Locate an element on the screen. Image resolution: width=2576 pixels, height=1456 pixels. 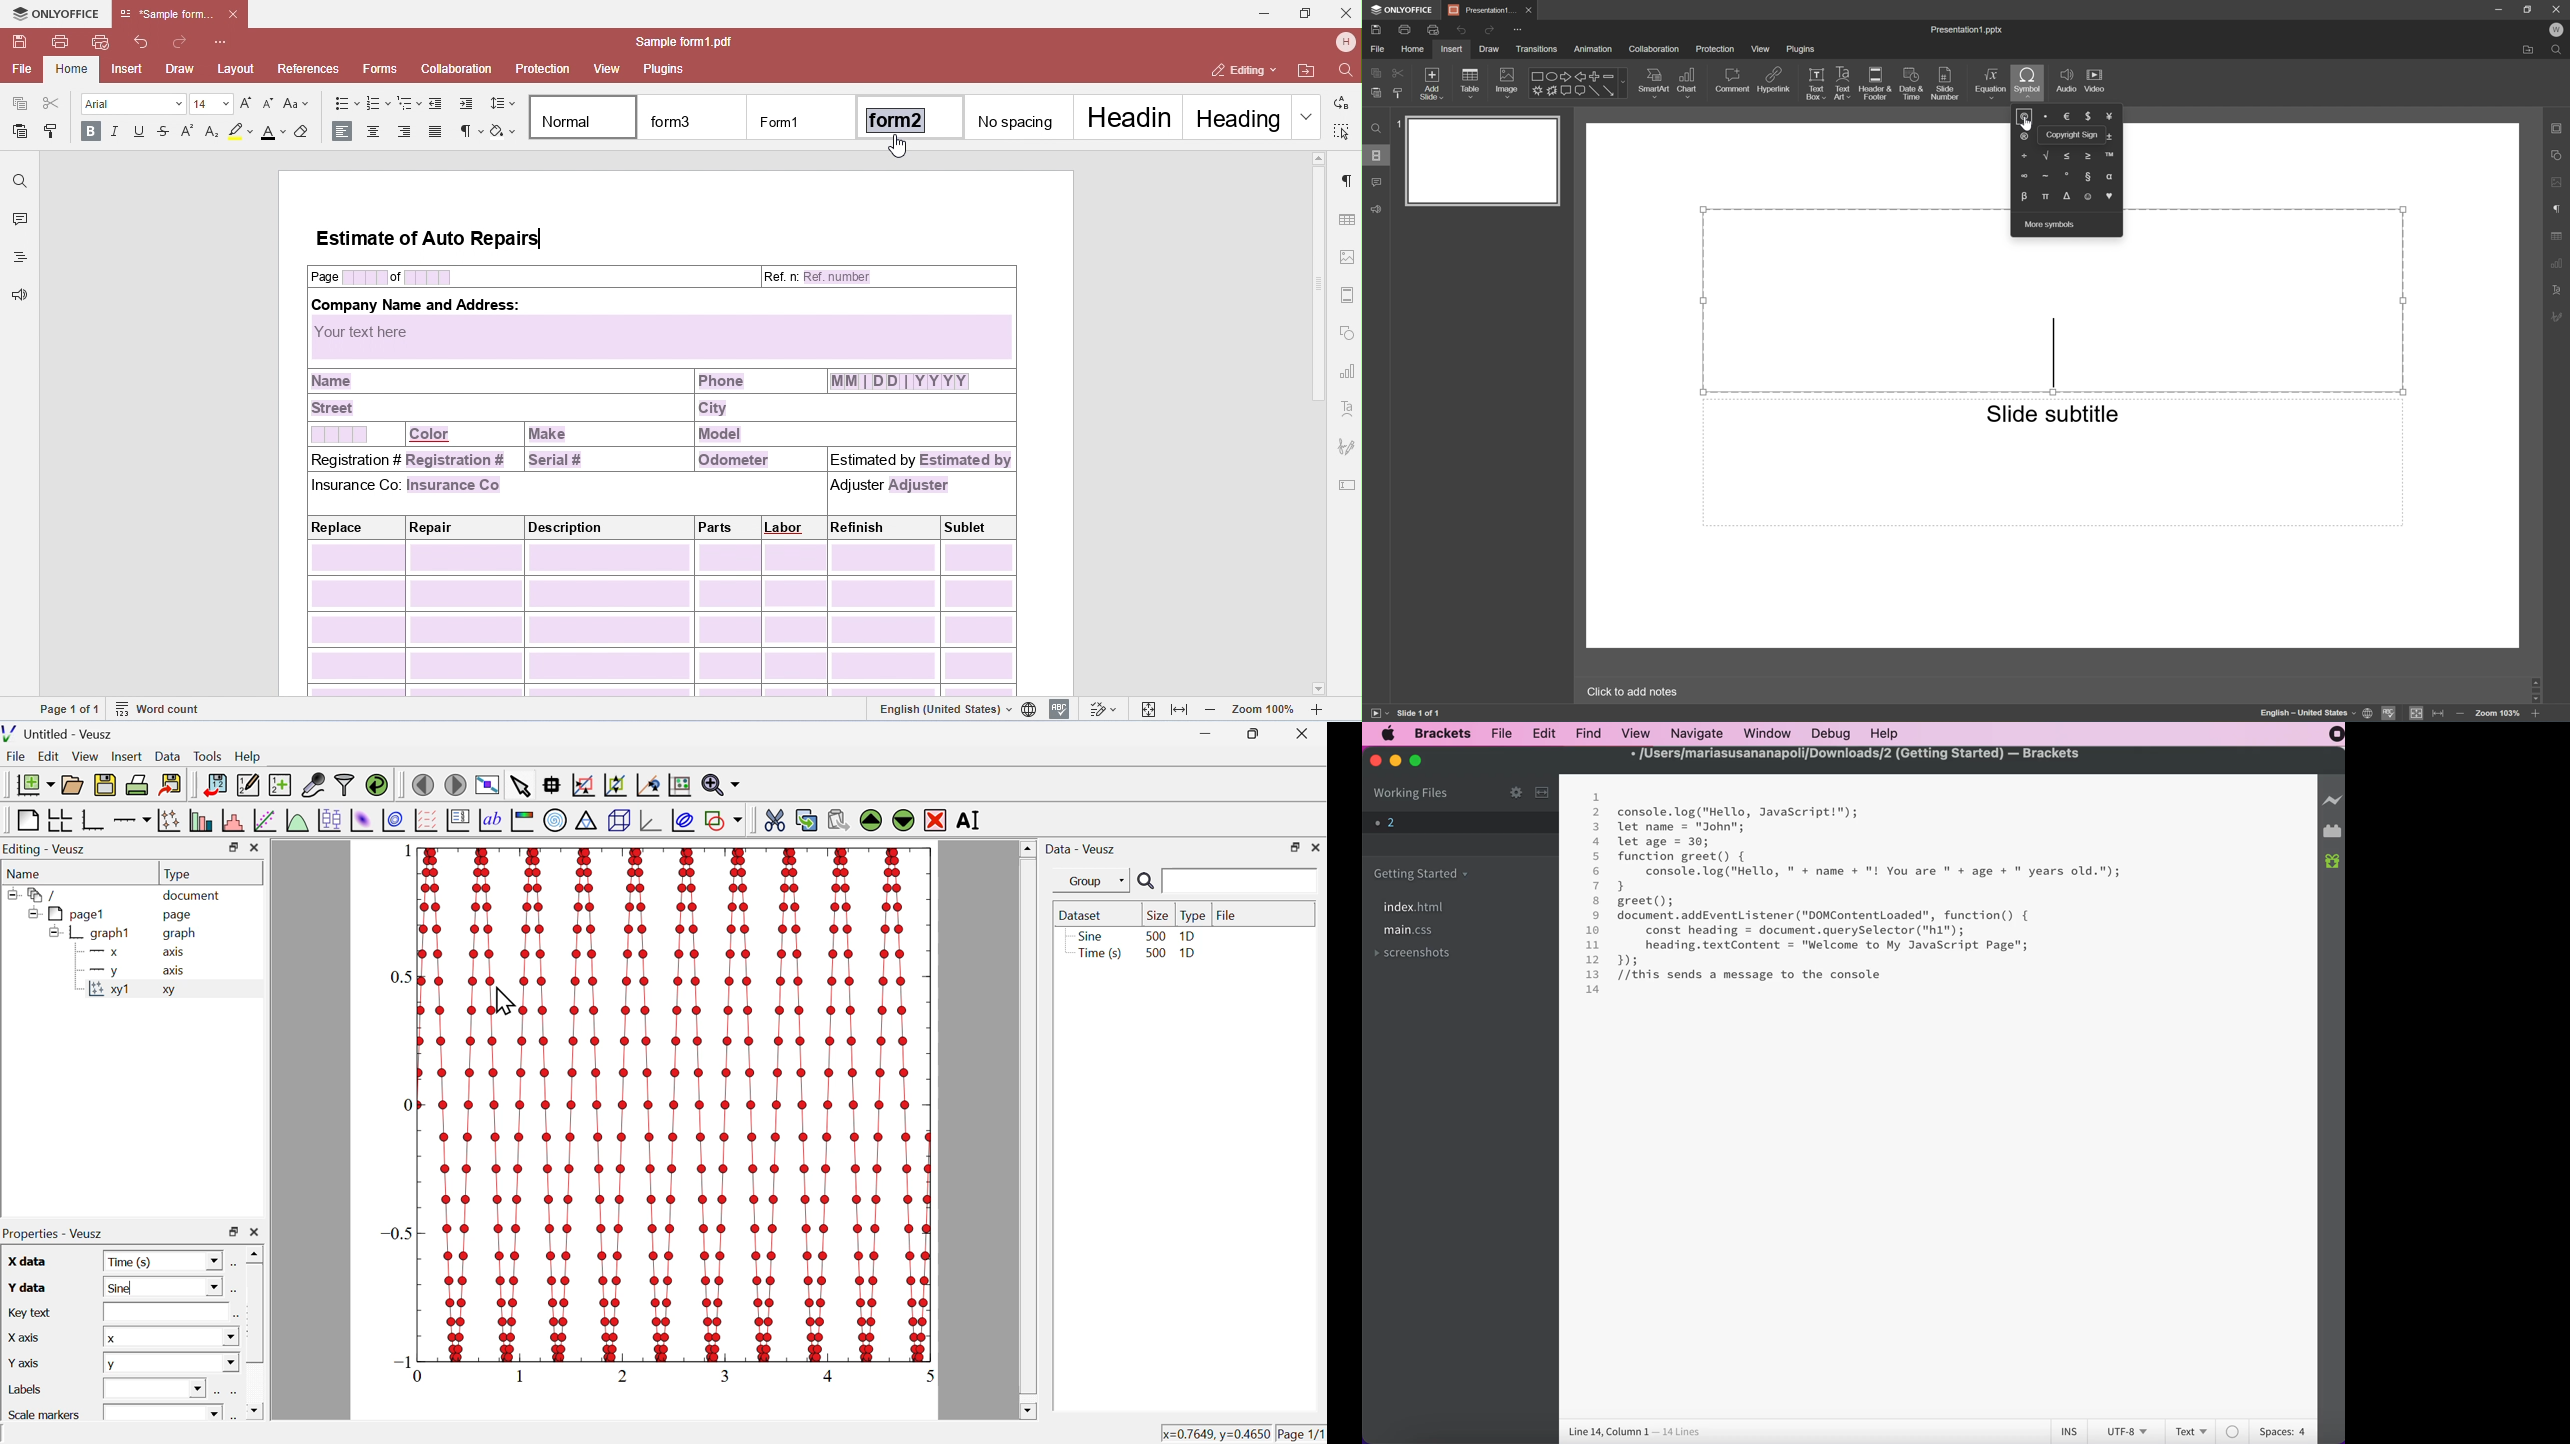
SmartArt is located at coordinates (1656, 82).